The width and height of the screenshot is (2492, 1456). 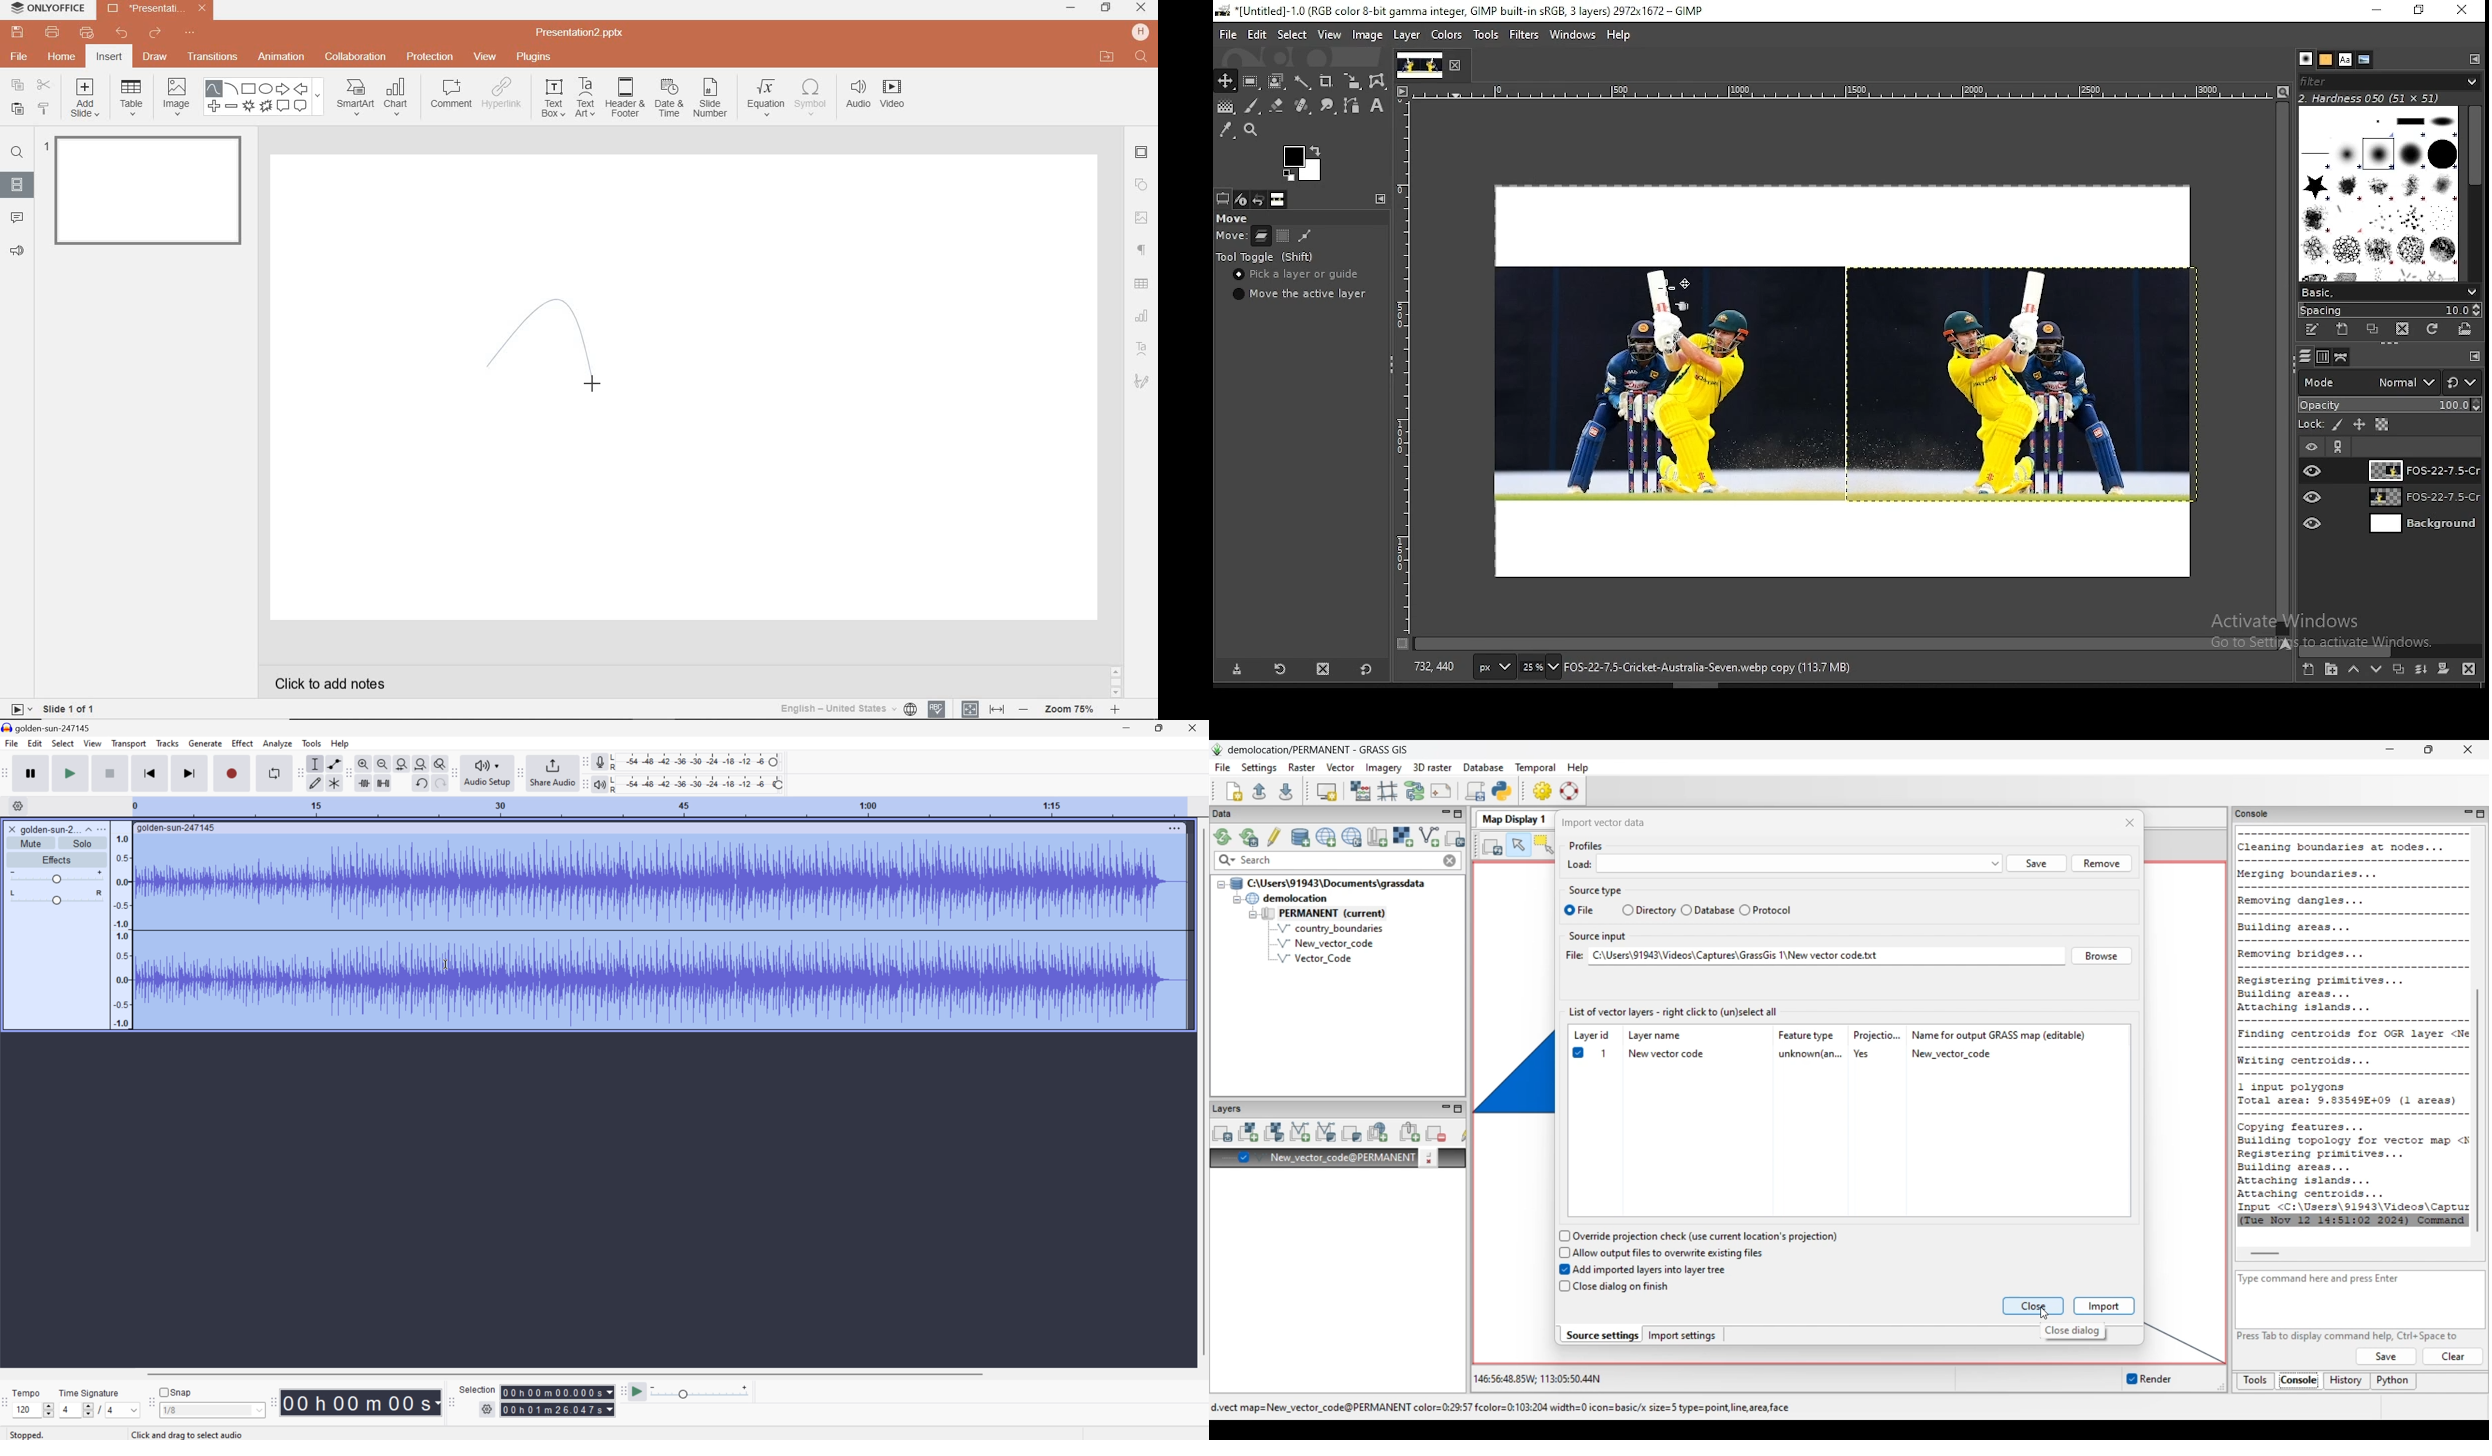 What do you see at coordinates (62, 743) in the screenshot?
I see `Select` at bounding box center [62, 743].